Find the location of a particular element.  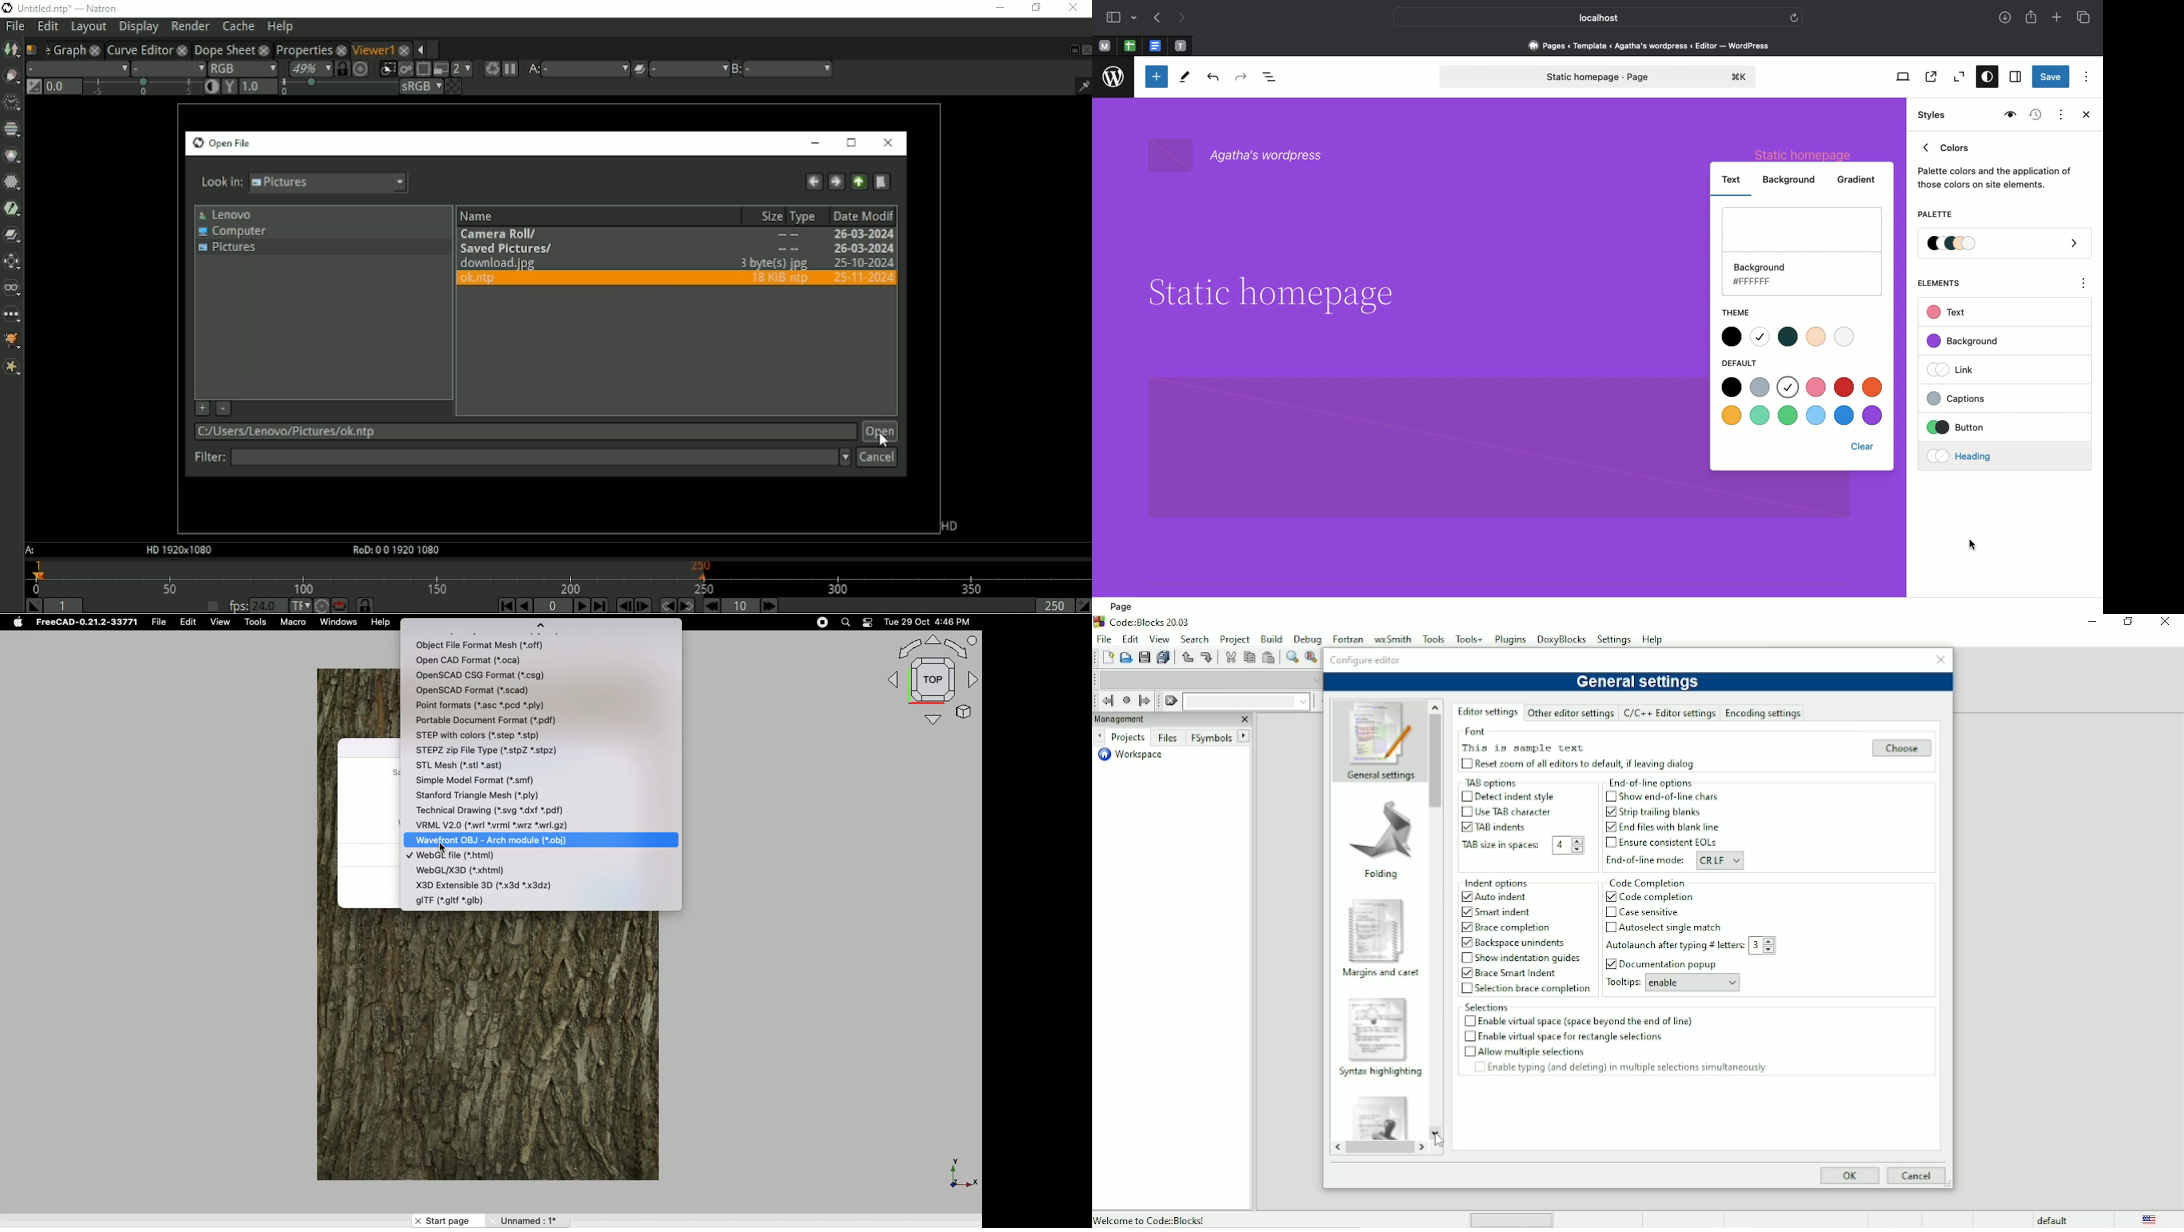

Next is located at coordinates (1099, 737).